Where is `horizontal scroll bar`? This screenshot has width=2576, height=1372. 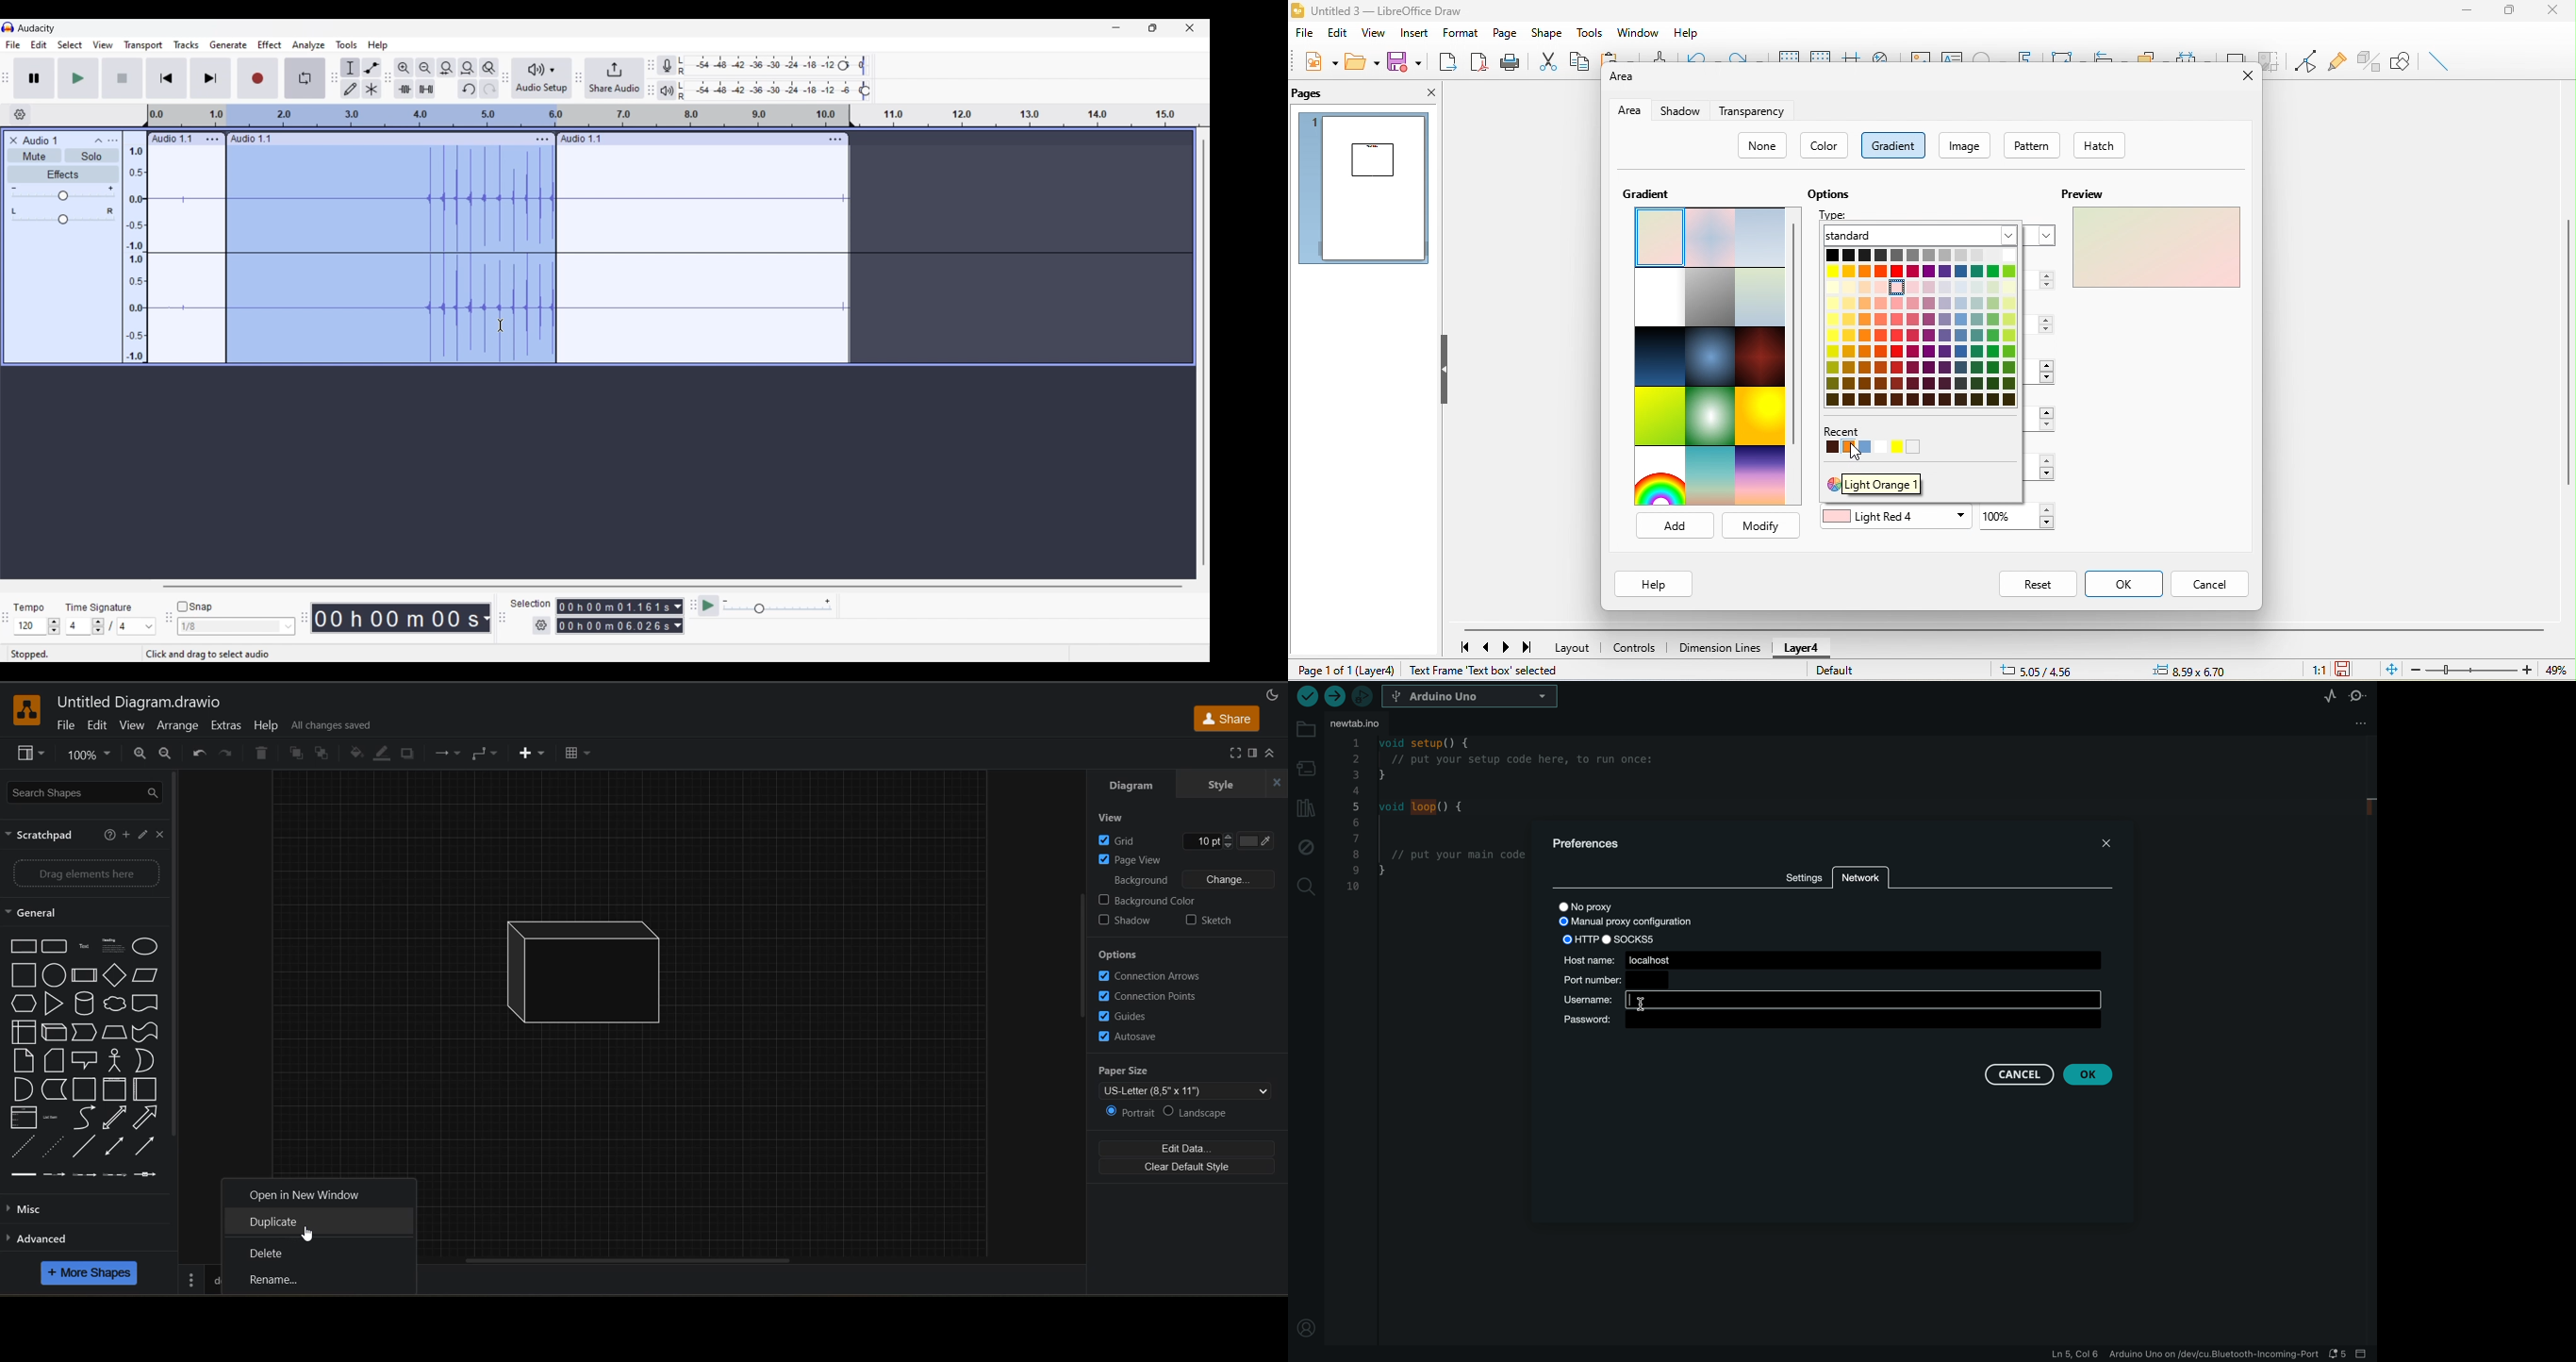
horizontal scroll bar is located at coordinates (2004, 630).